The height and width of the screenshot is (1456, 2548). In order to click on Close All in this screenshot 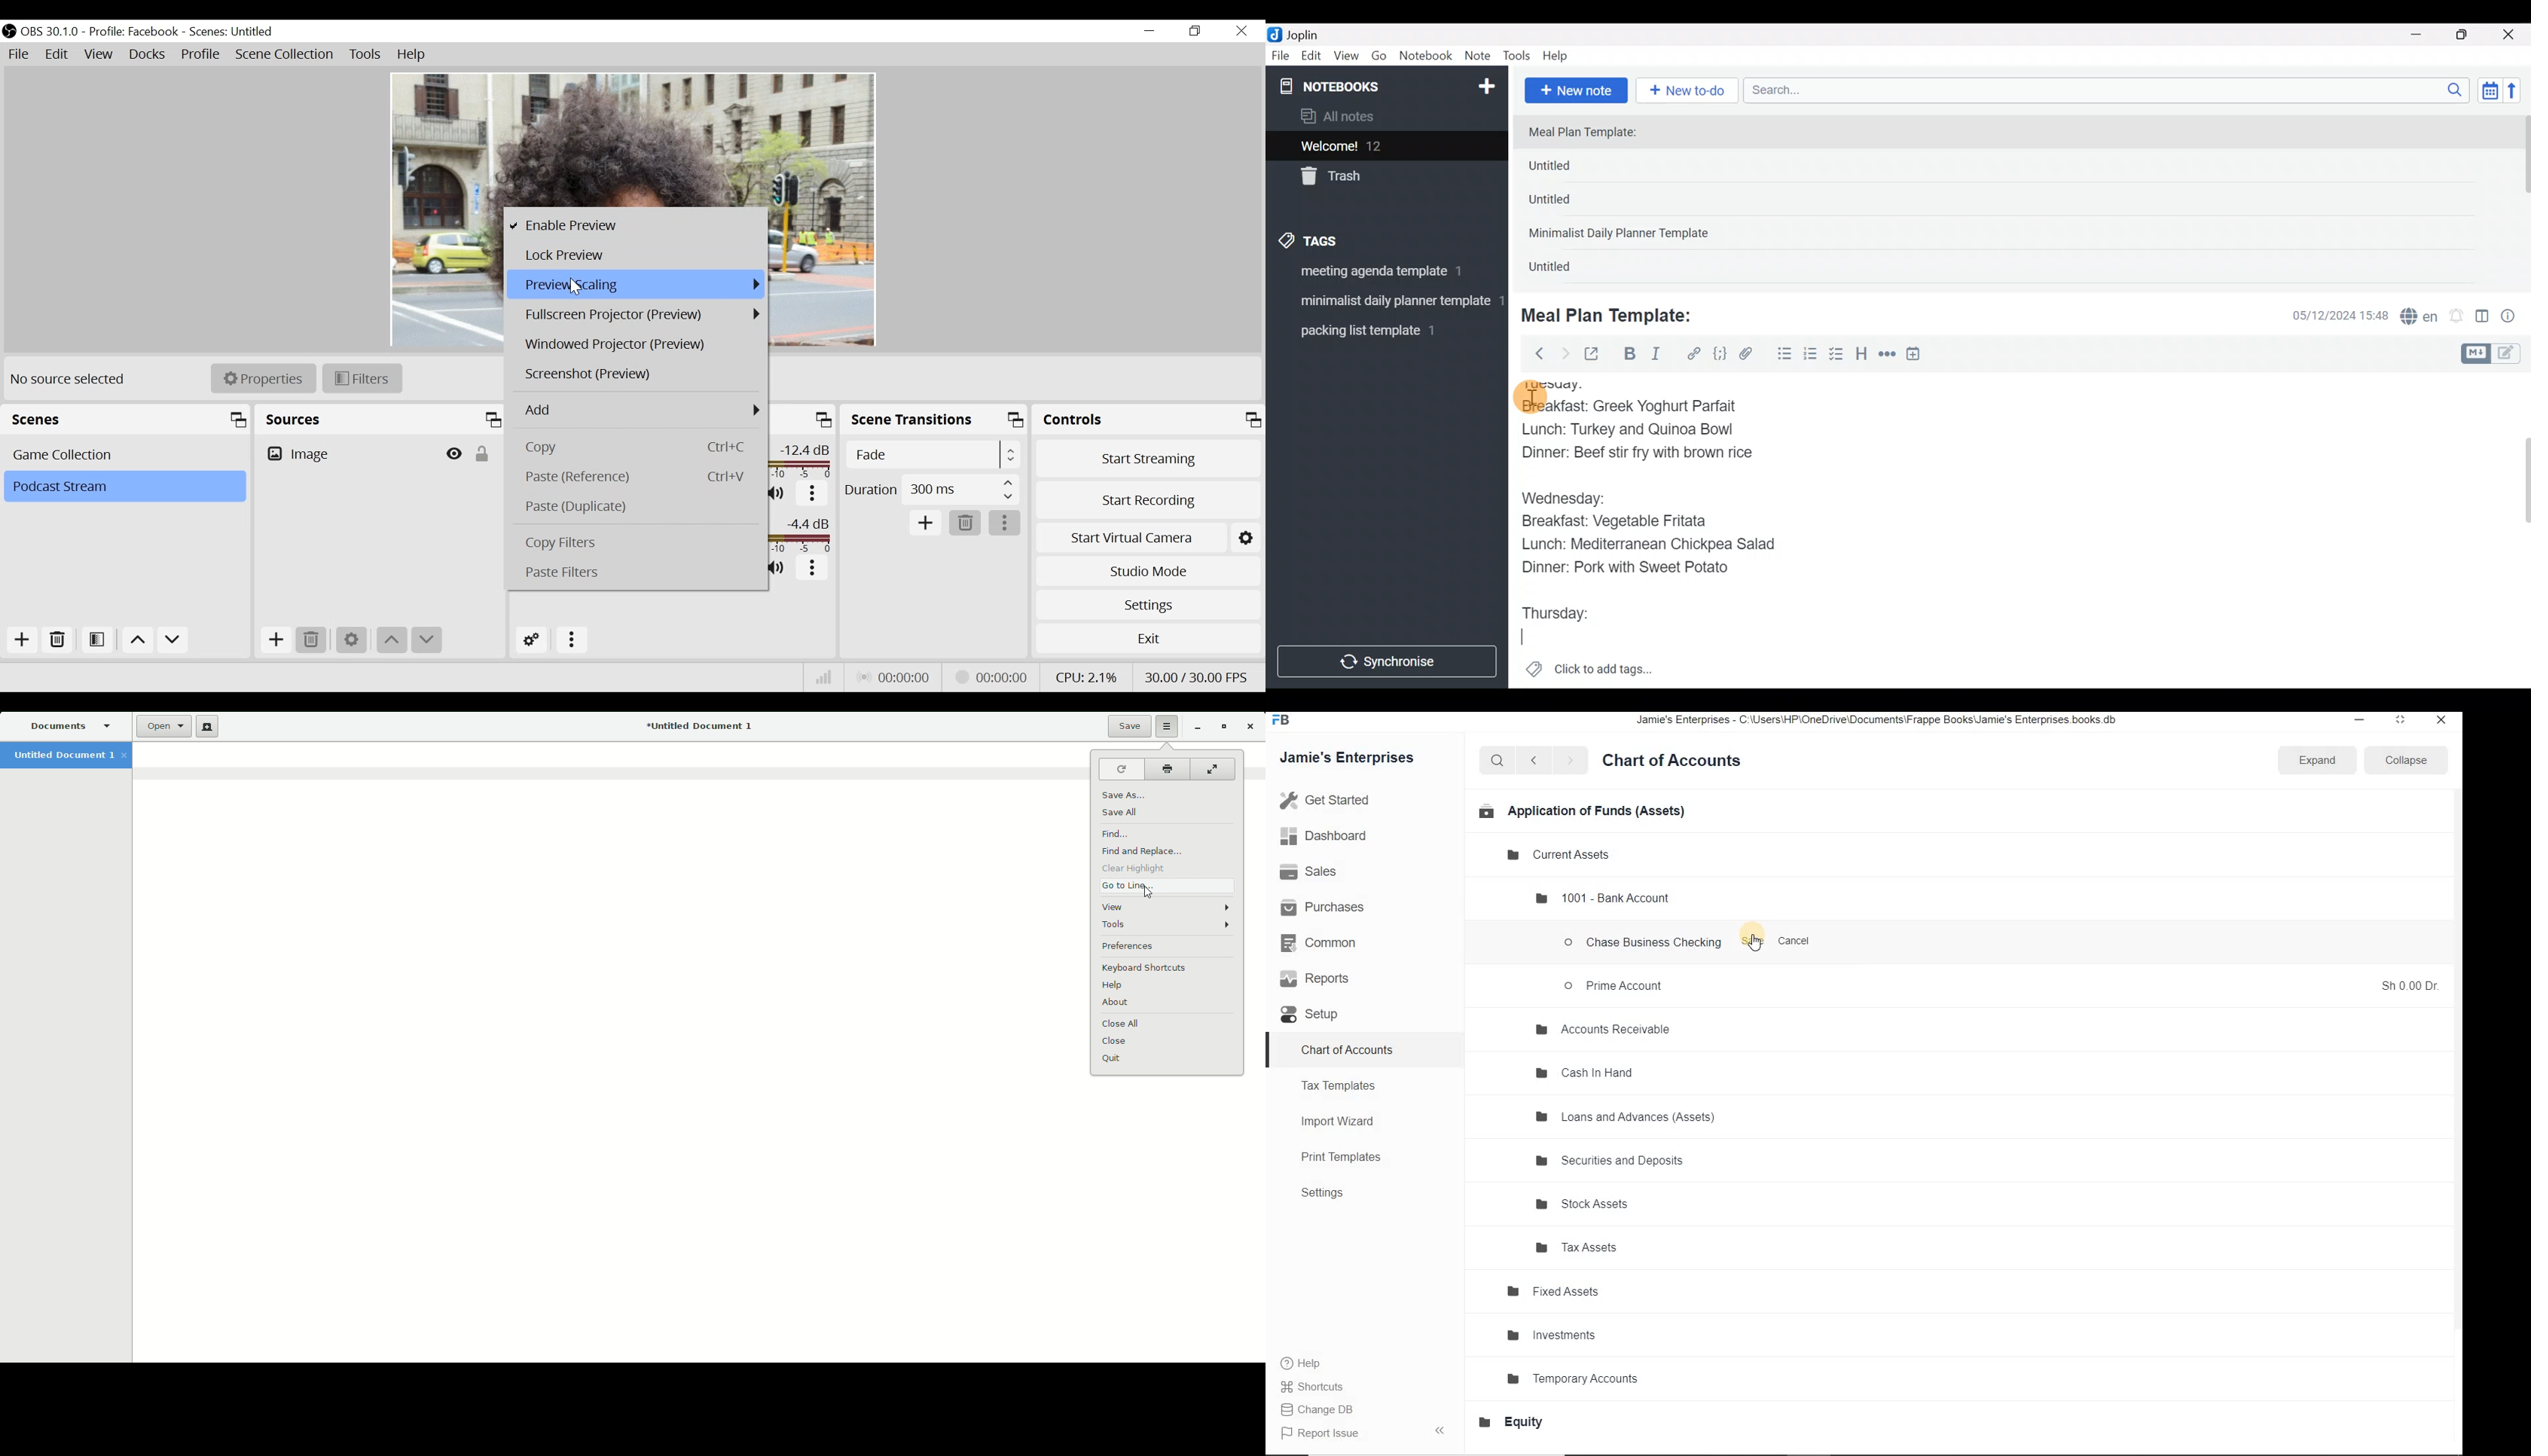, I will do `click(1130, 1024)`.